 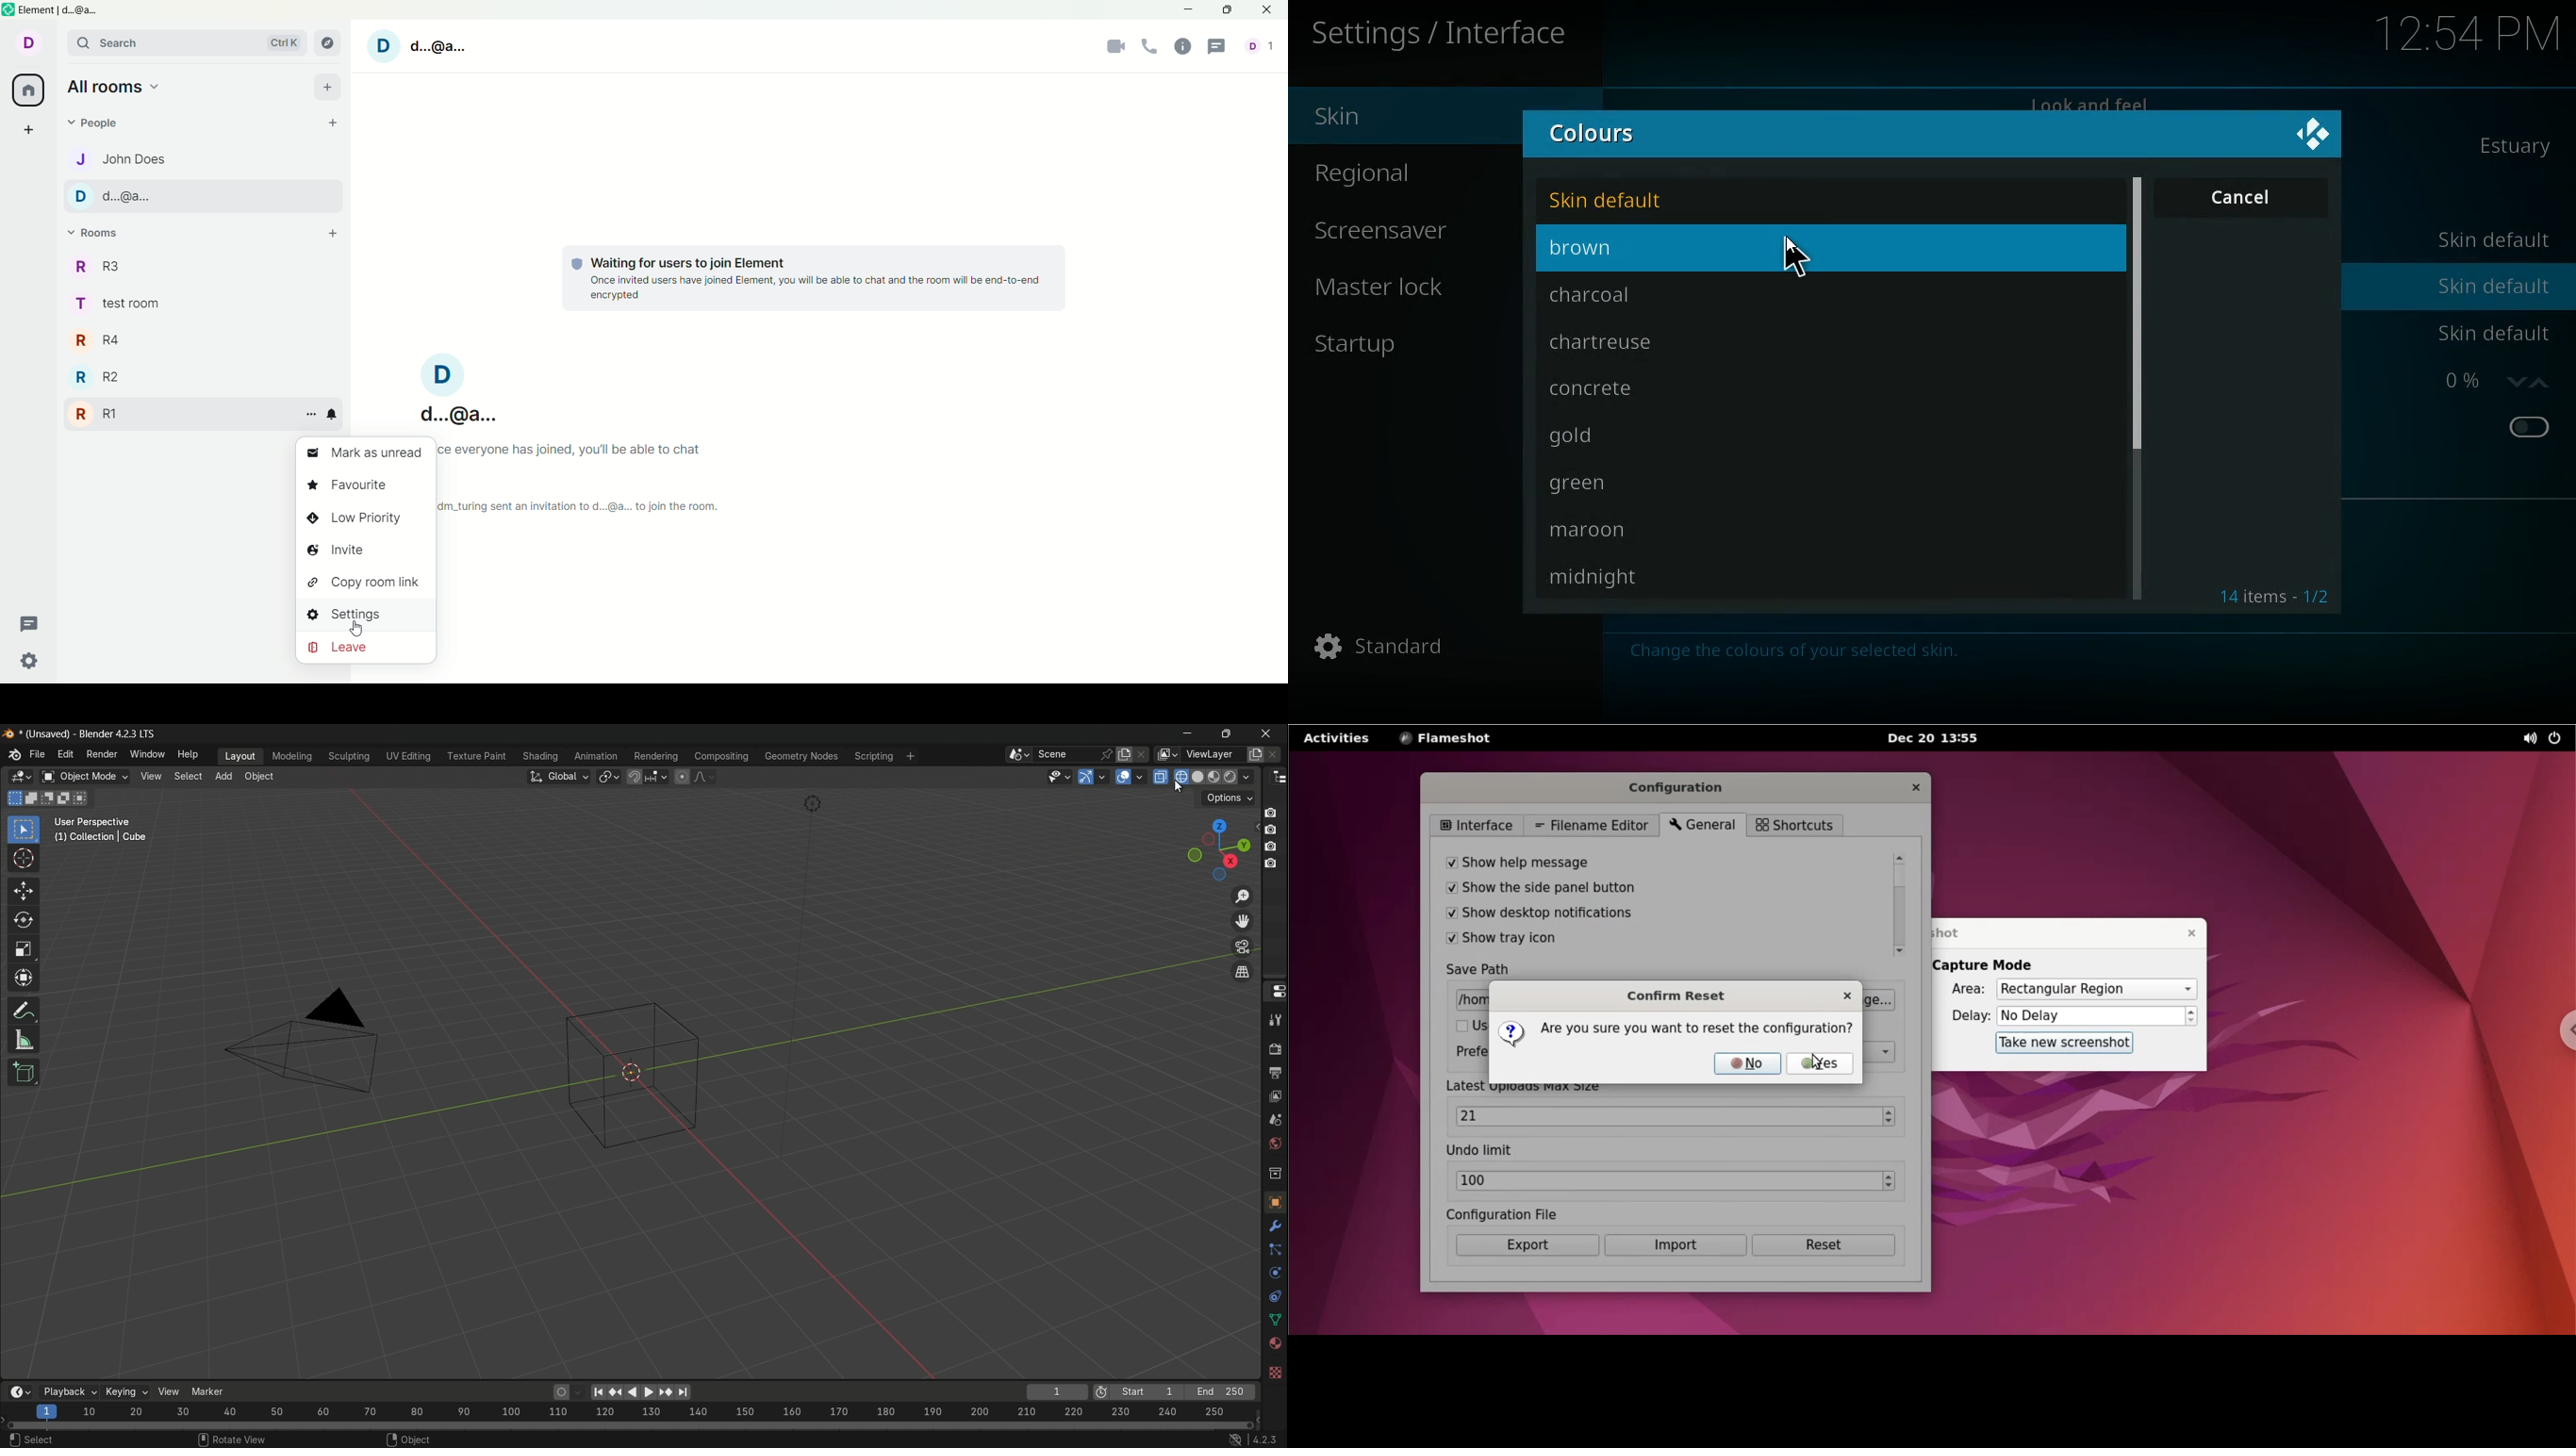 I want to click on all rooms, so click(x=29, y=89).